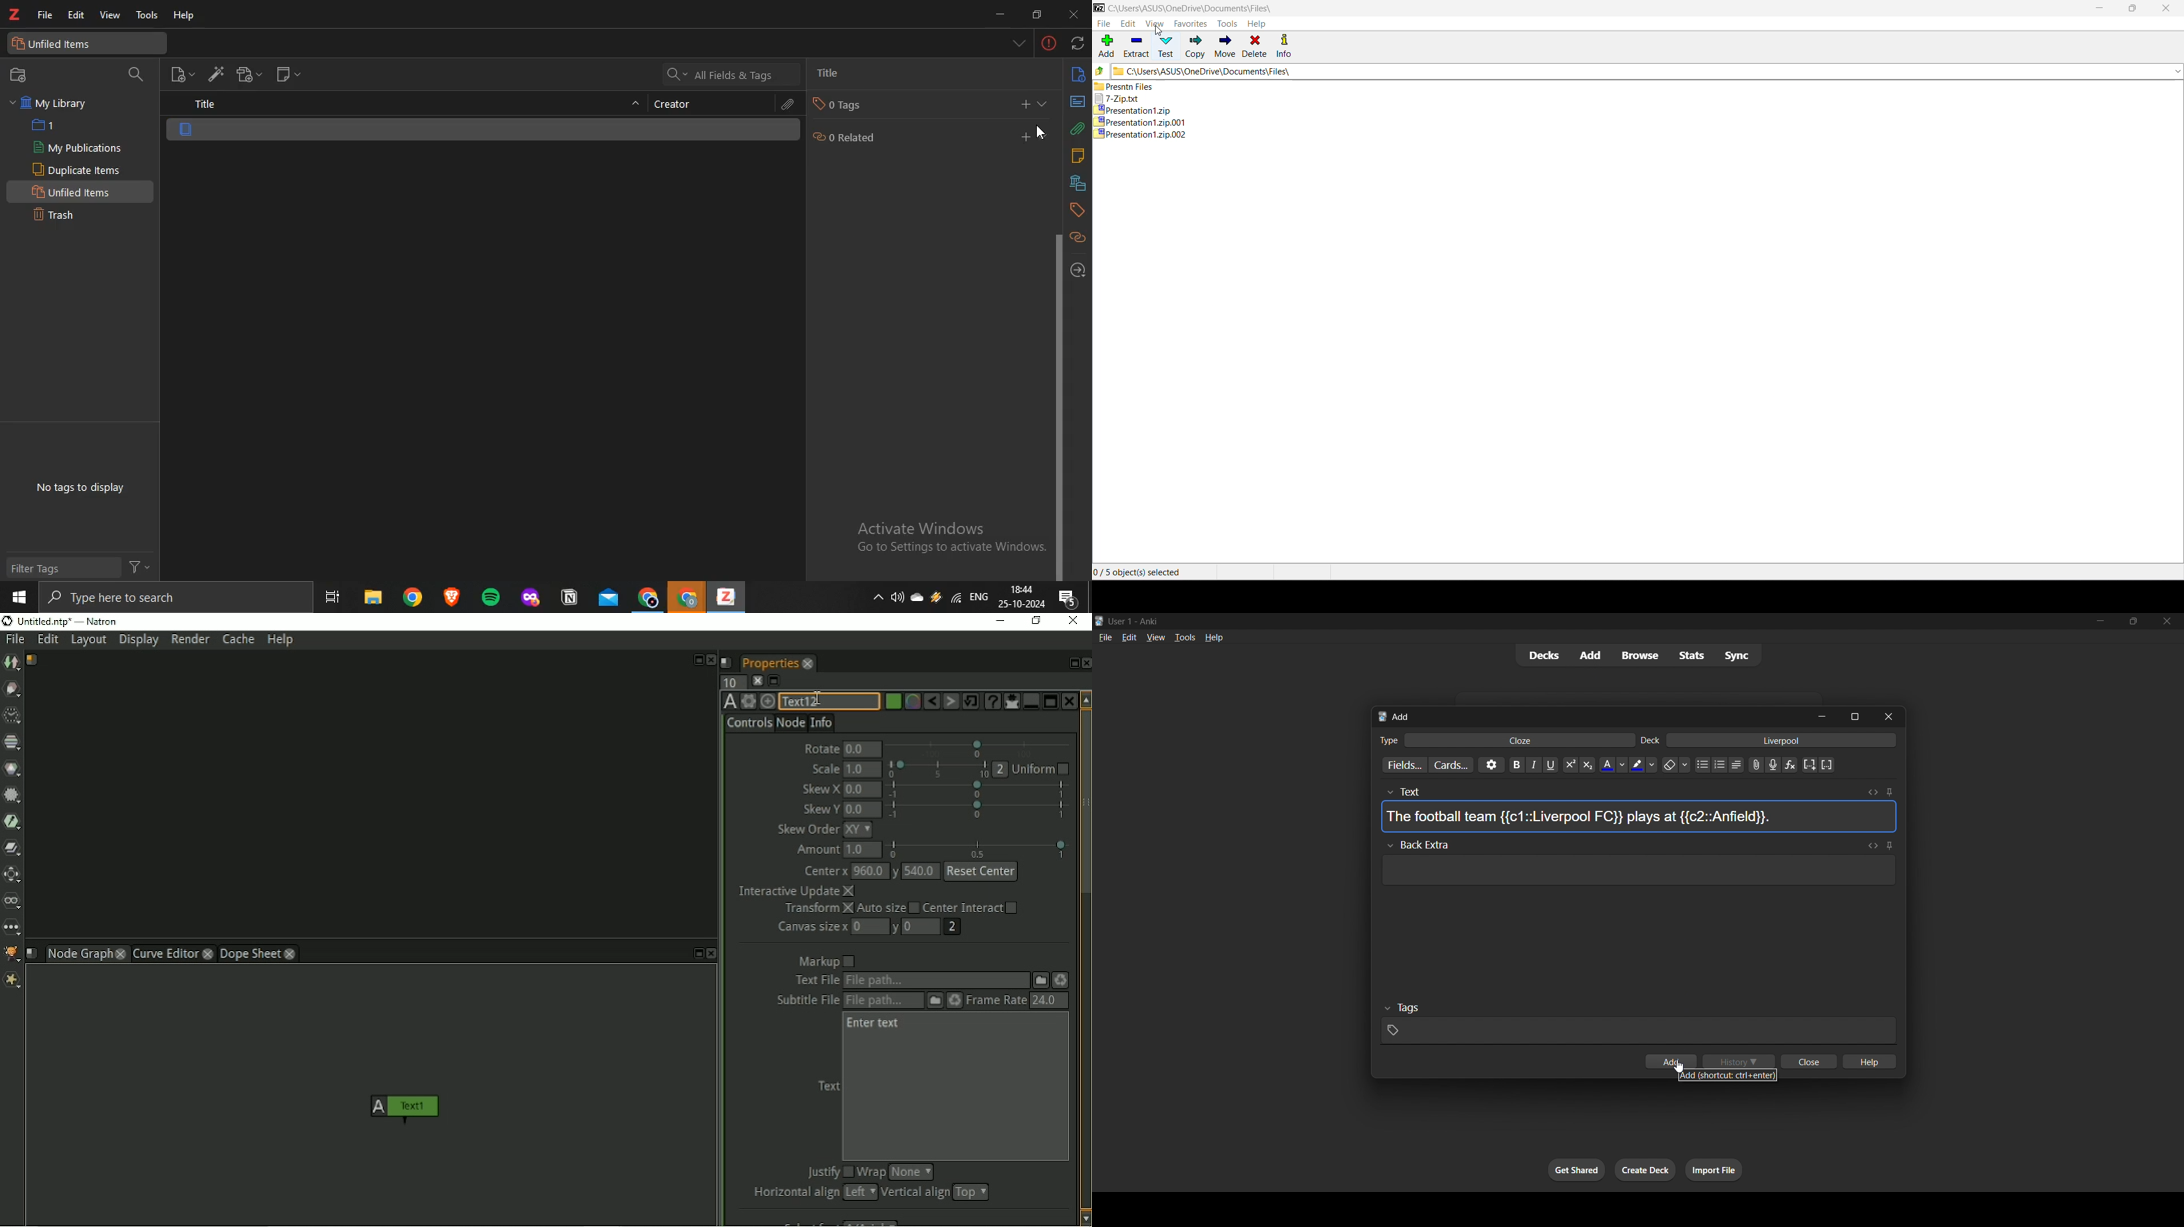 The image size is (2184, 1232). Describe the element at coordinates (1873, 845) in the screenshot. I see `toggle html editor` at that location.